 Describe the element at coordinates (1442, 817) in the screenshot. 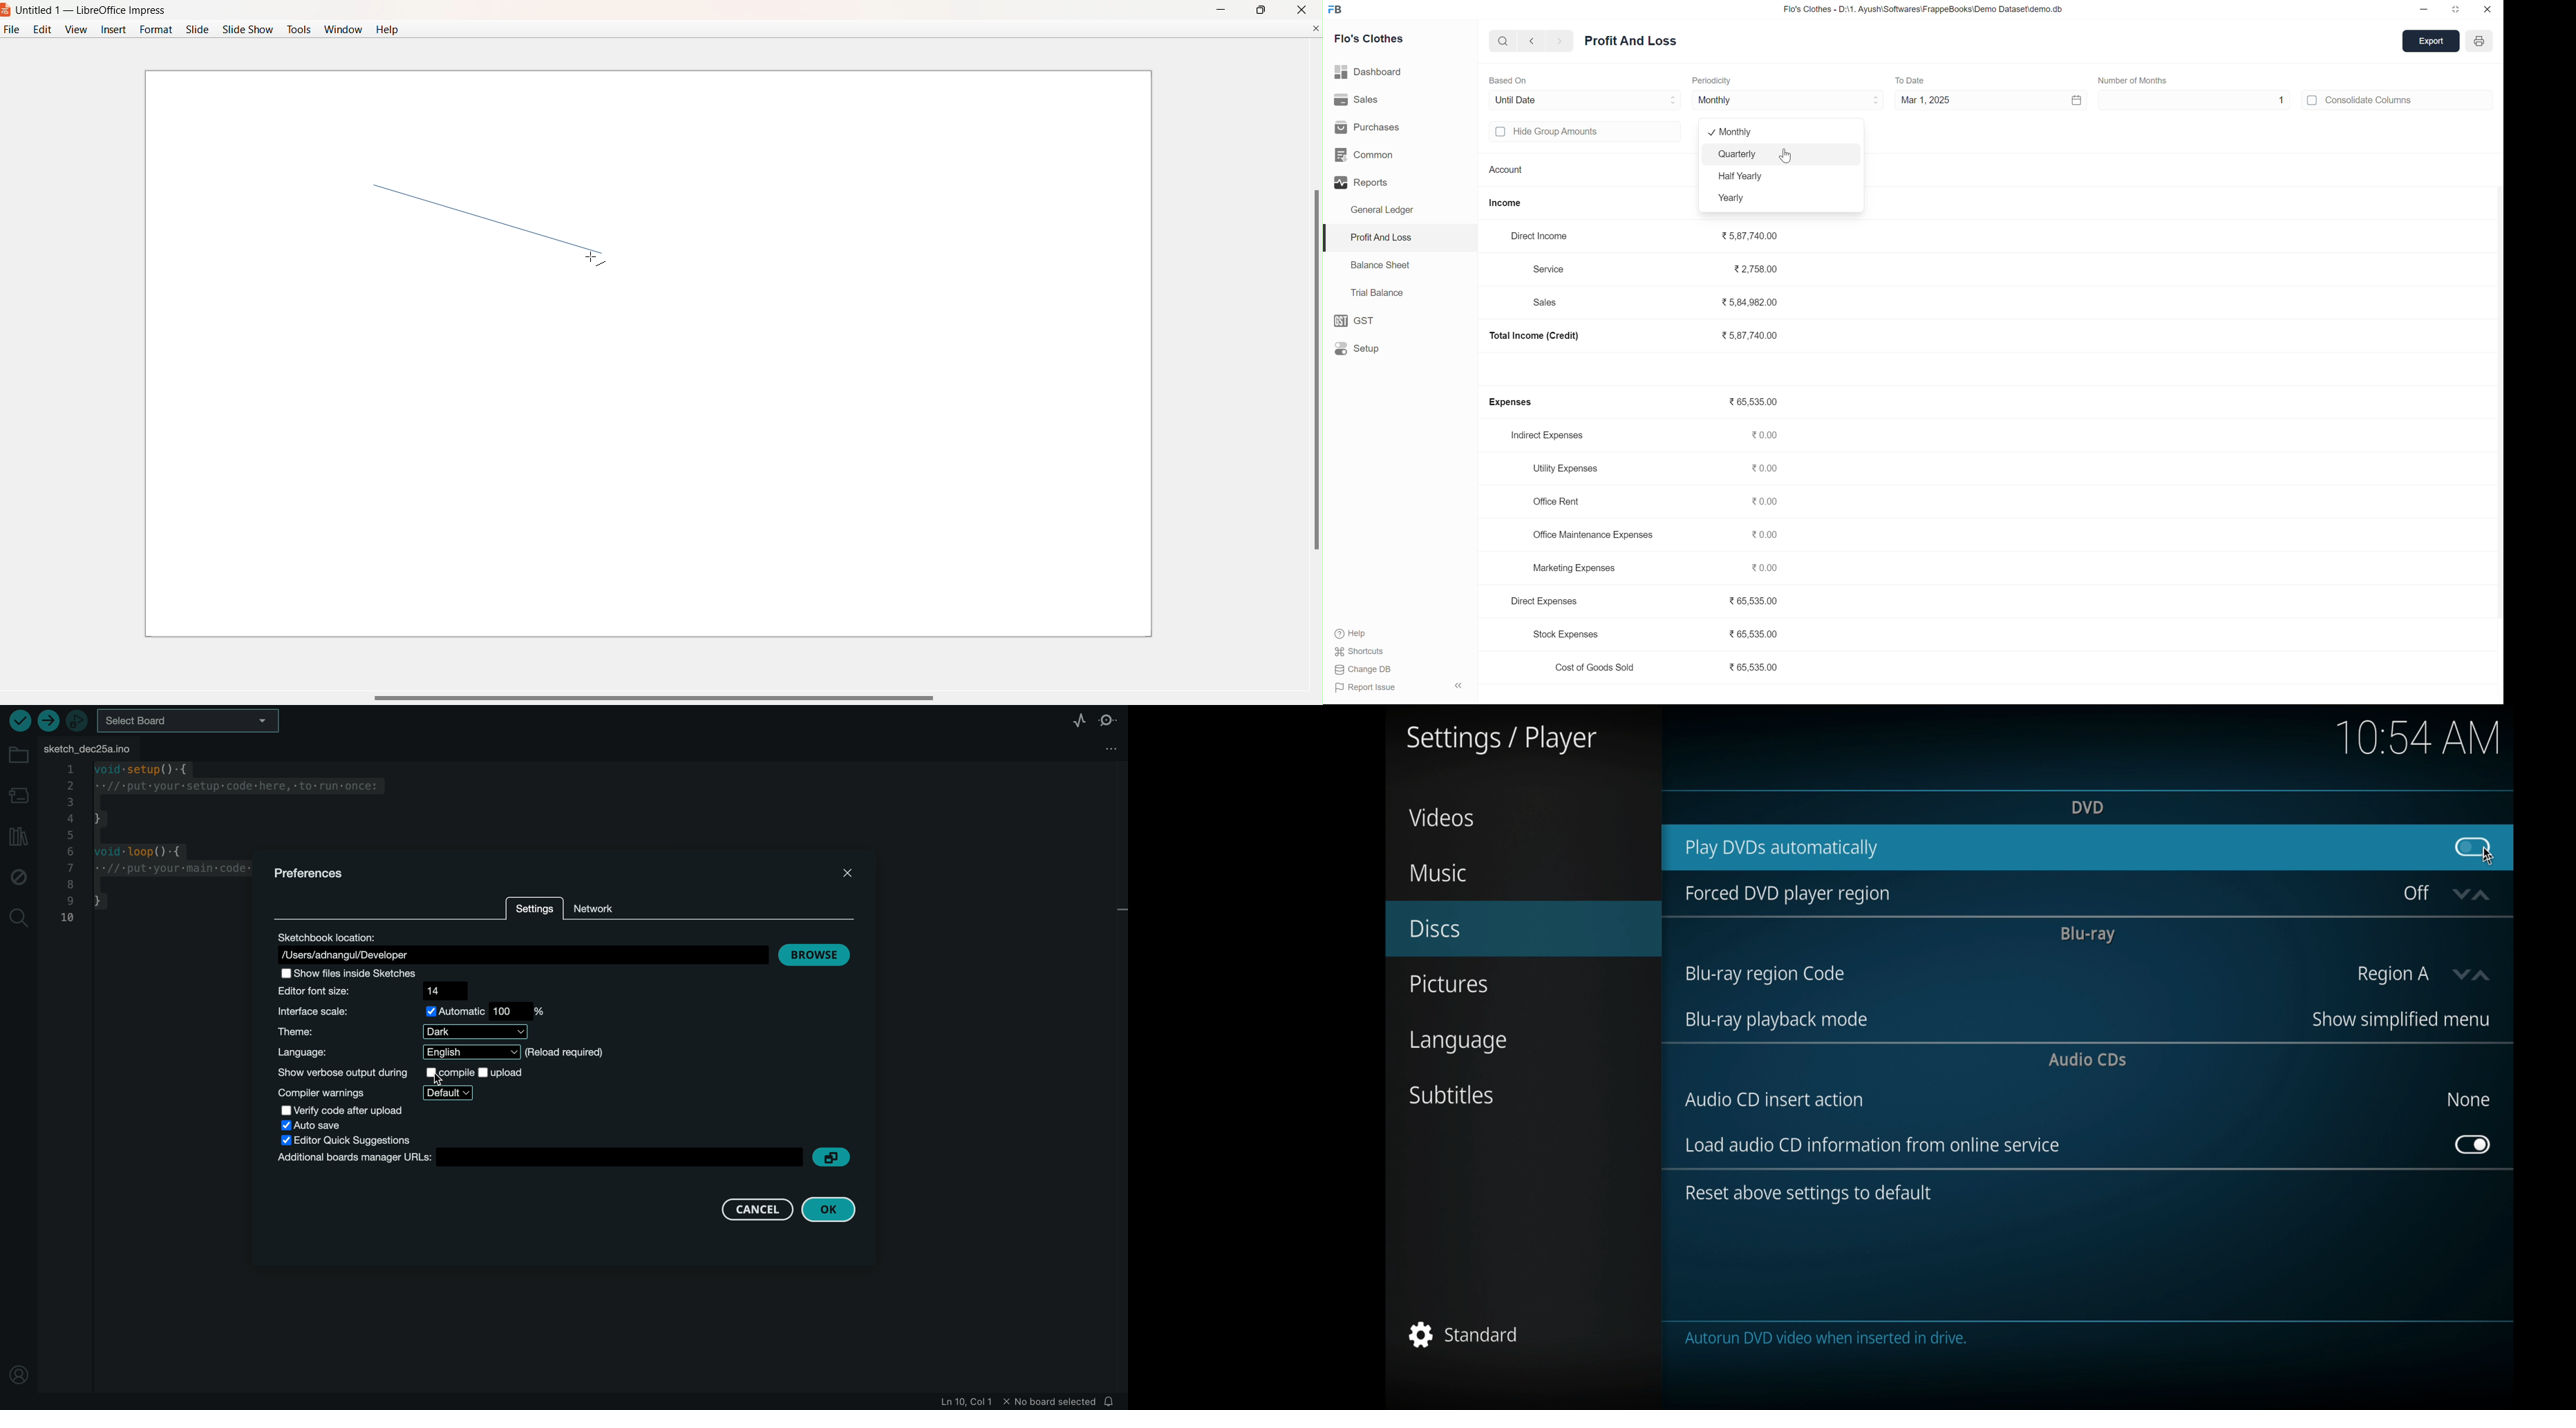

I see `videos` at that location.